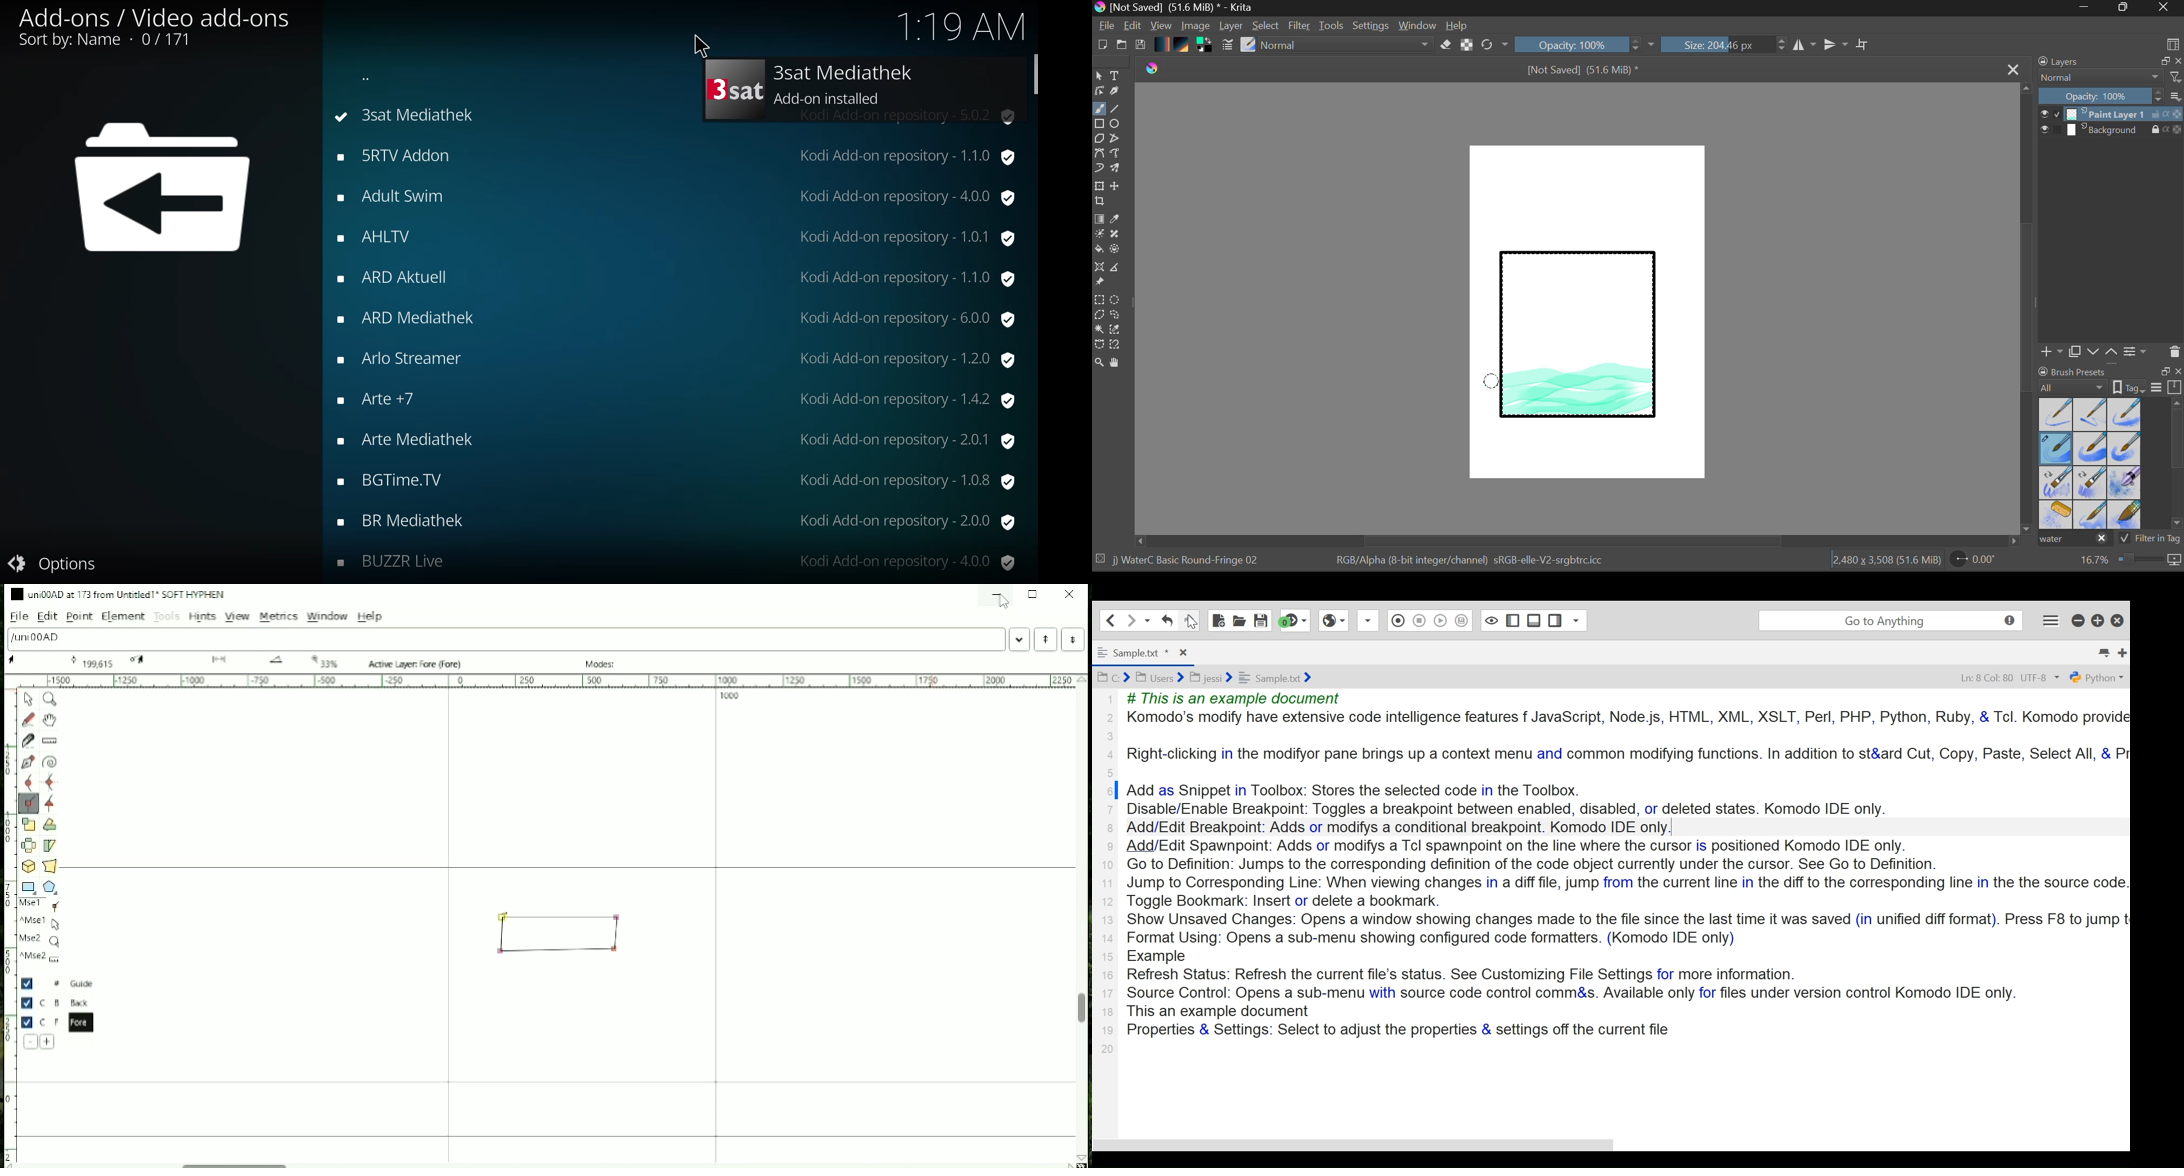  Describe the element at coordinates (2057, 413) in the screenshot. I see `Water C - Dry` at that location.